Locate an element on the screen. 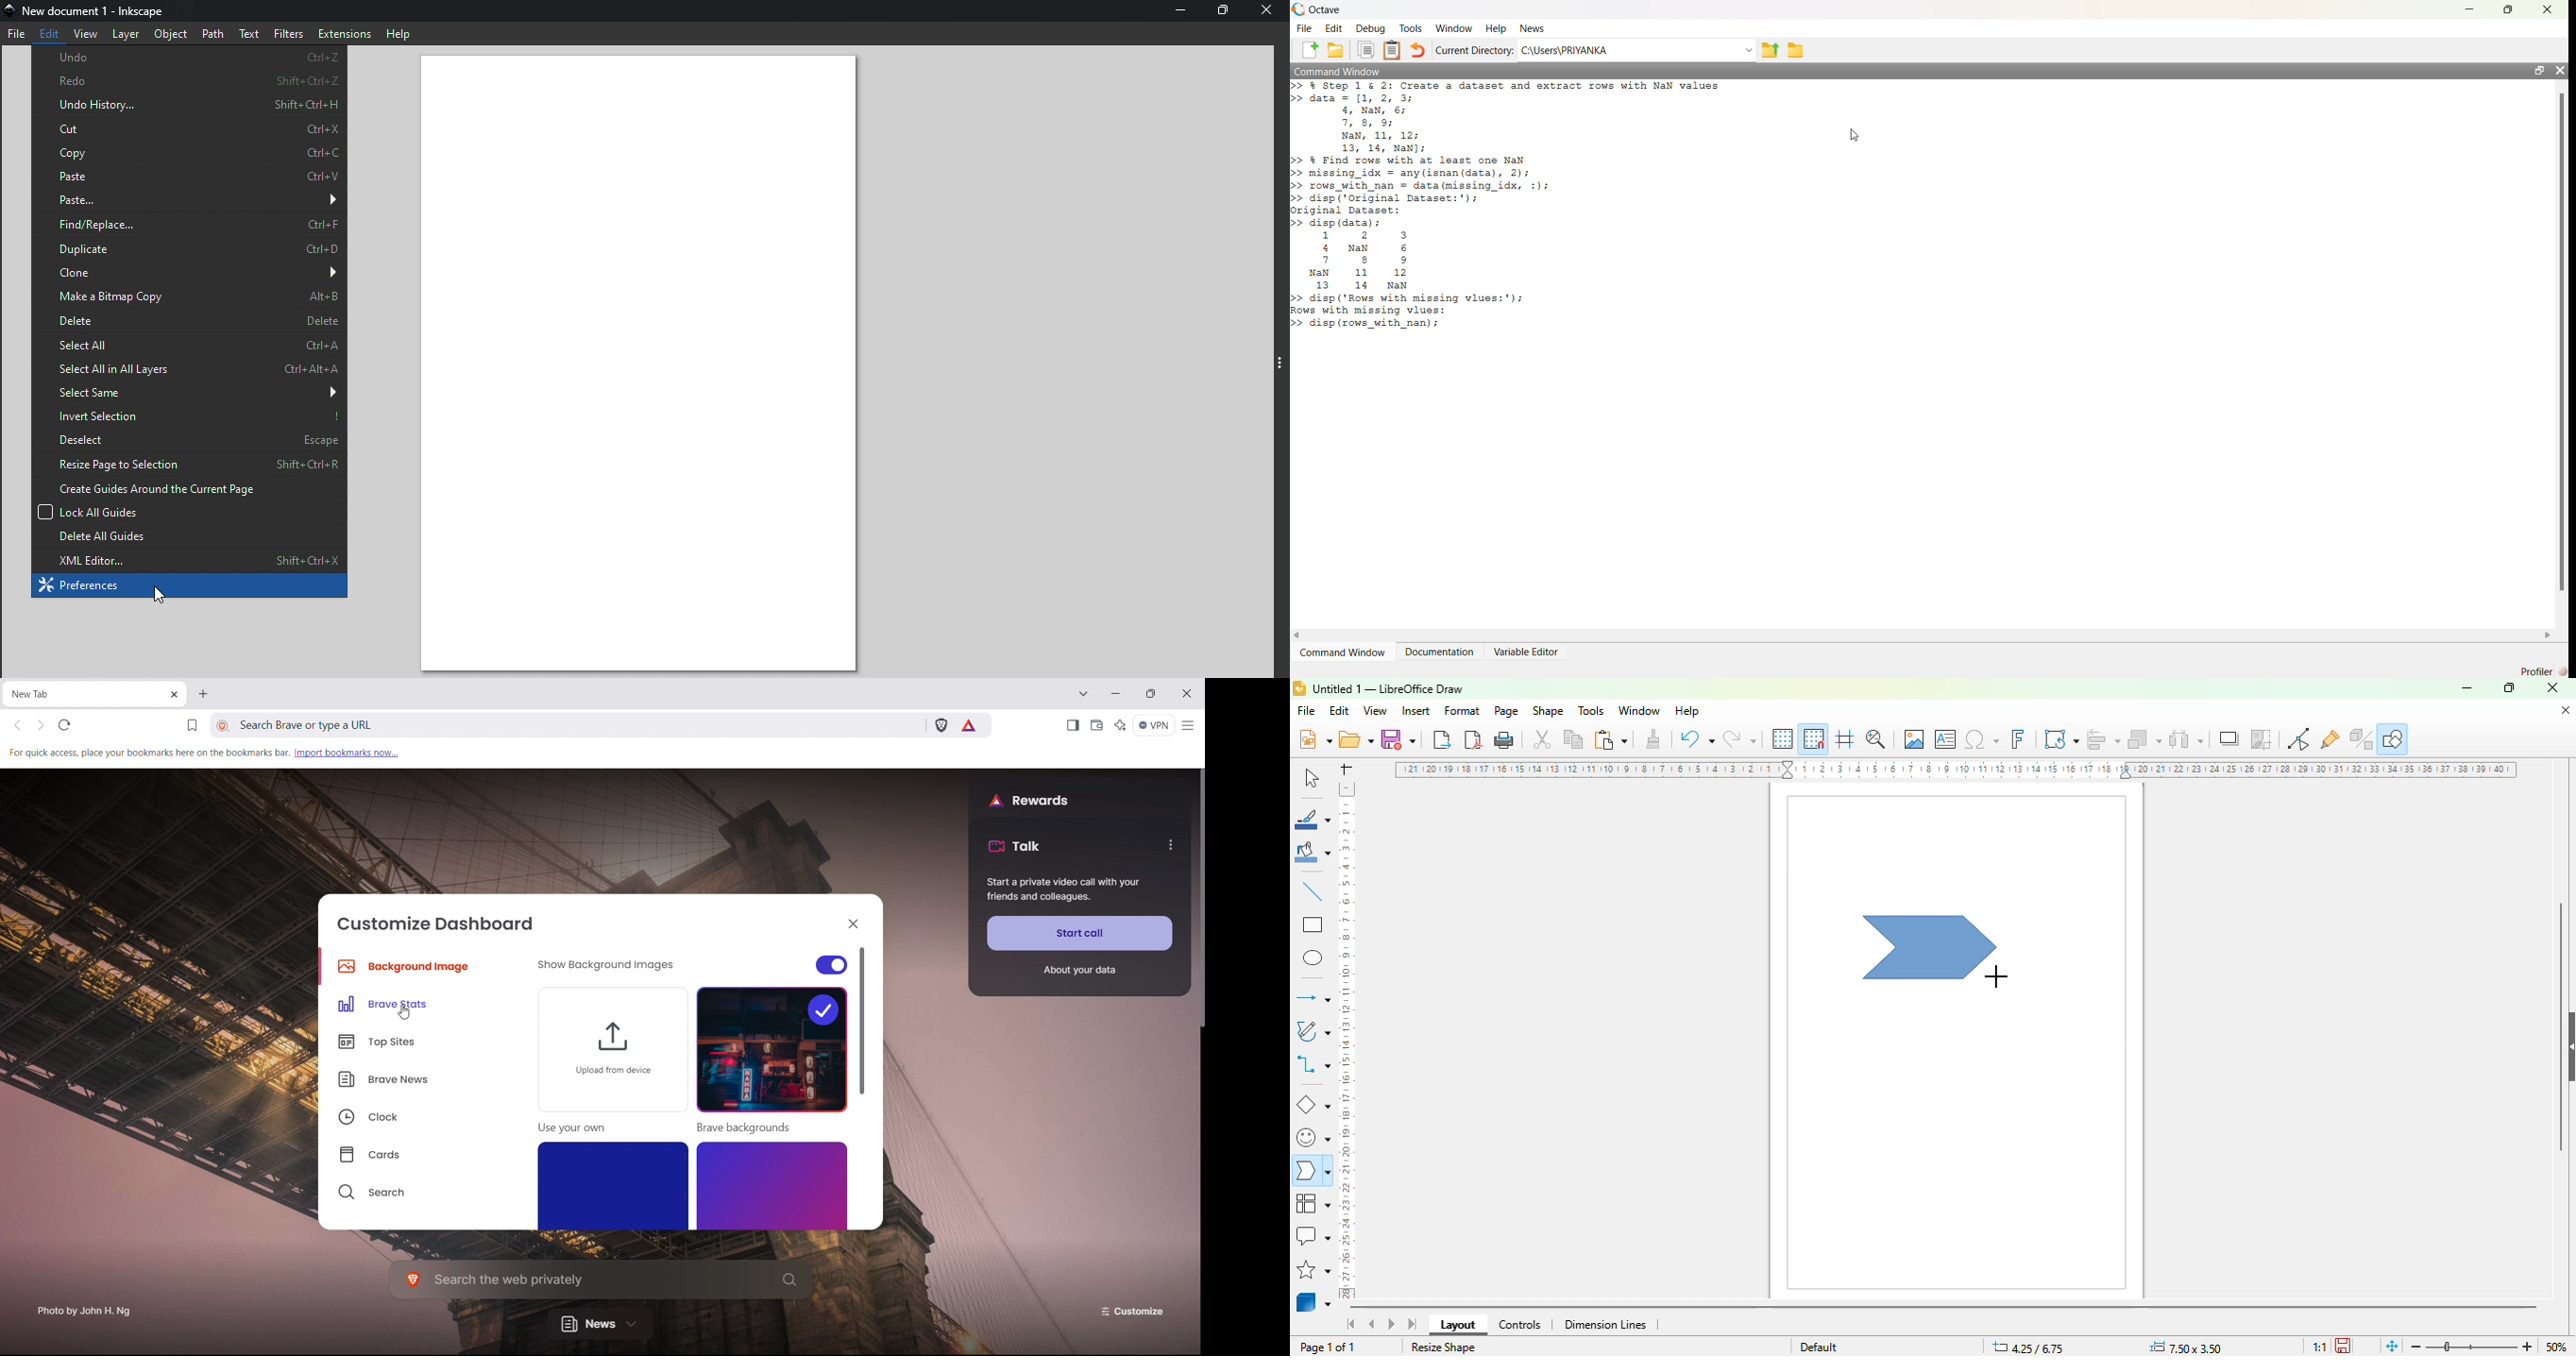  Deselect is located at coordinates (185, 438).